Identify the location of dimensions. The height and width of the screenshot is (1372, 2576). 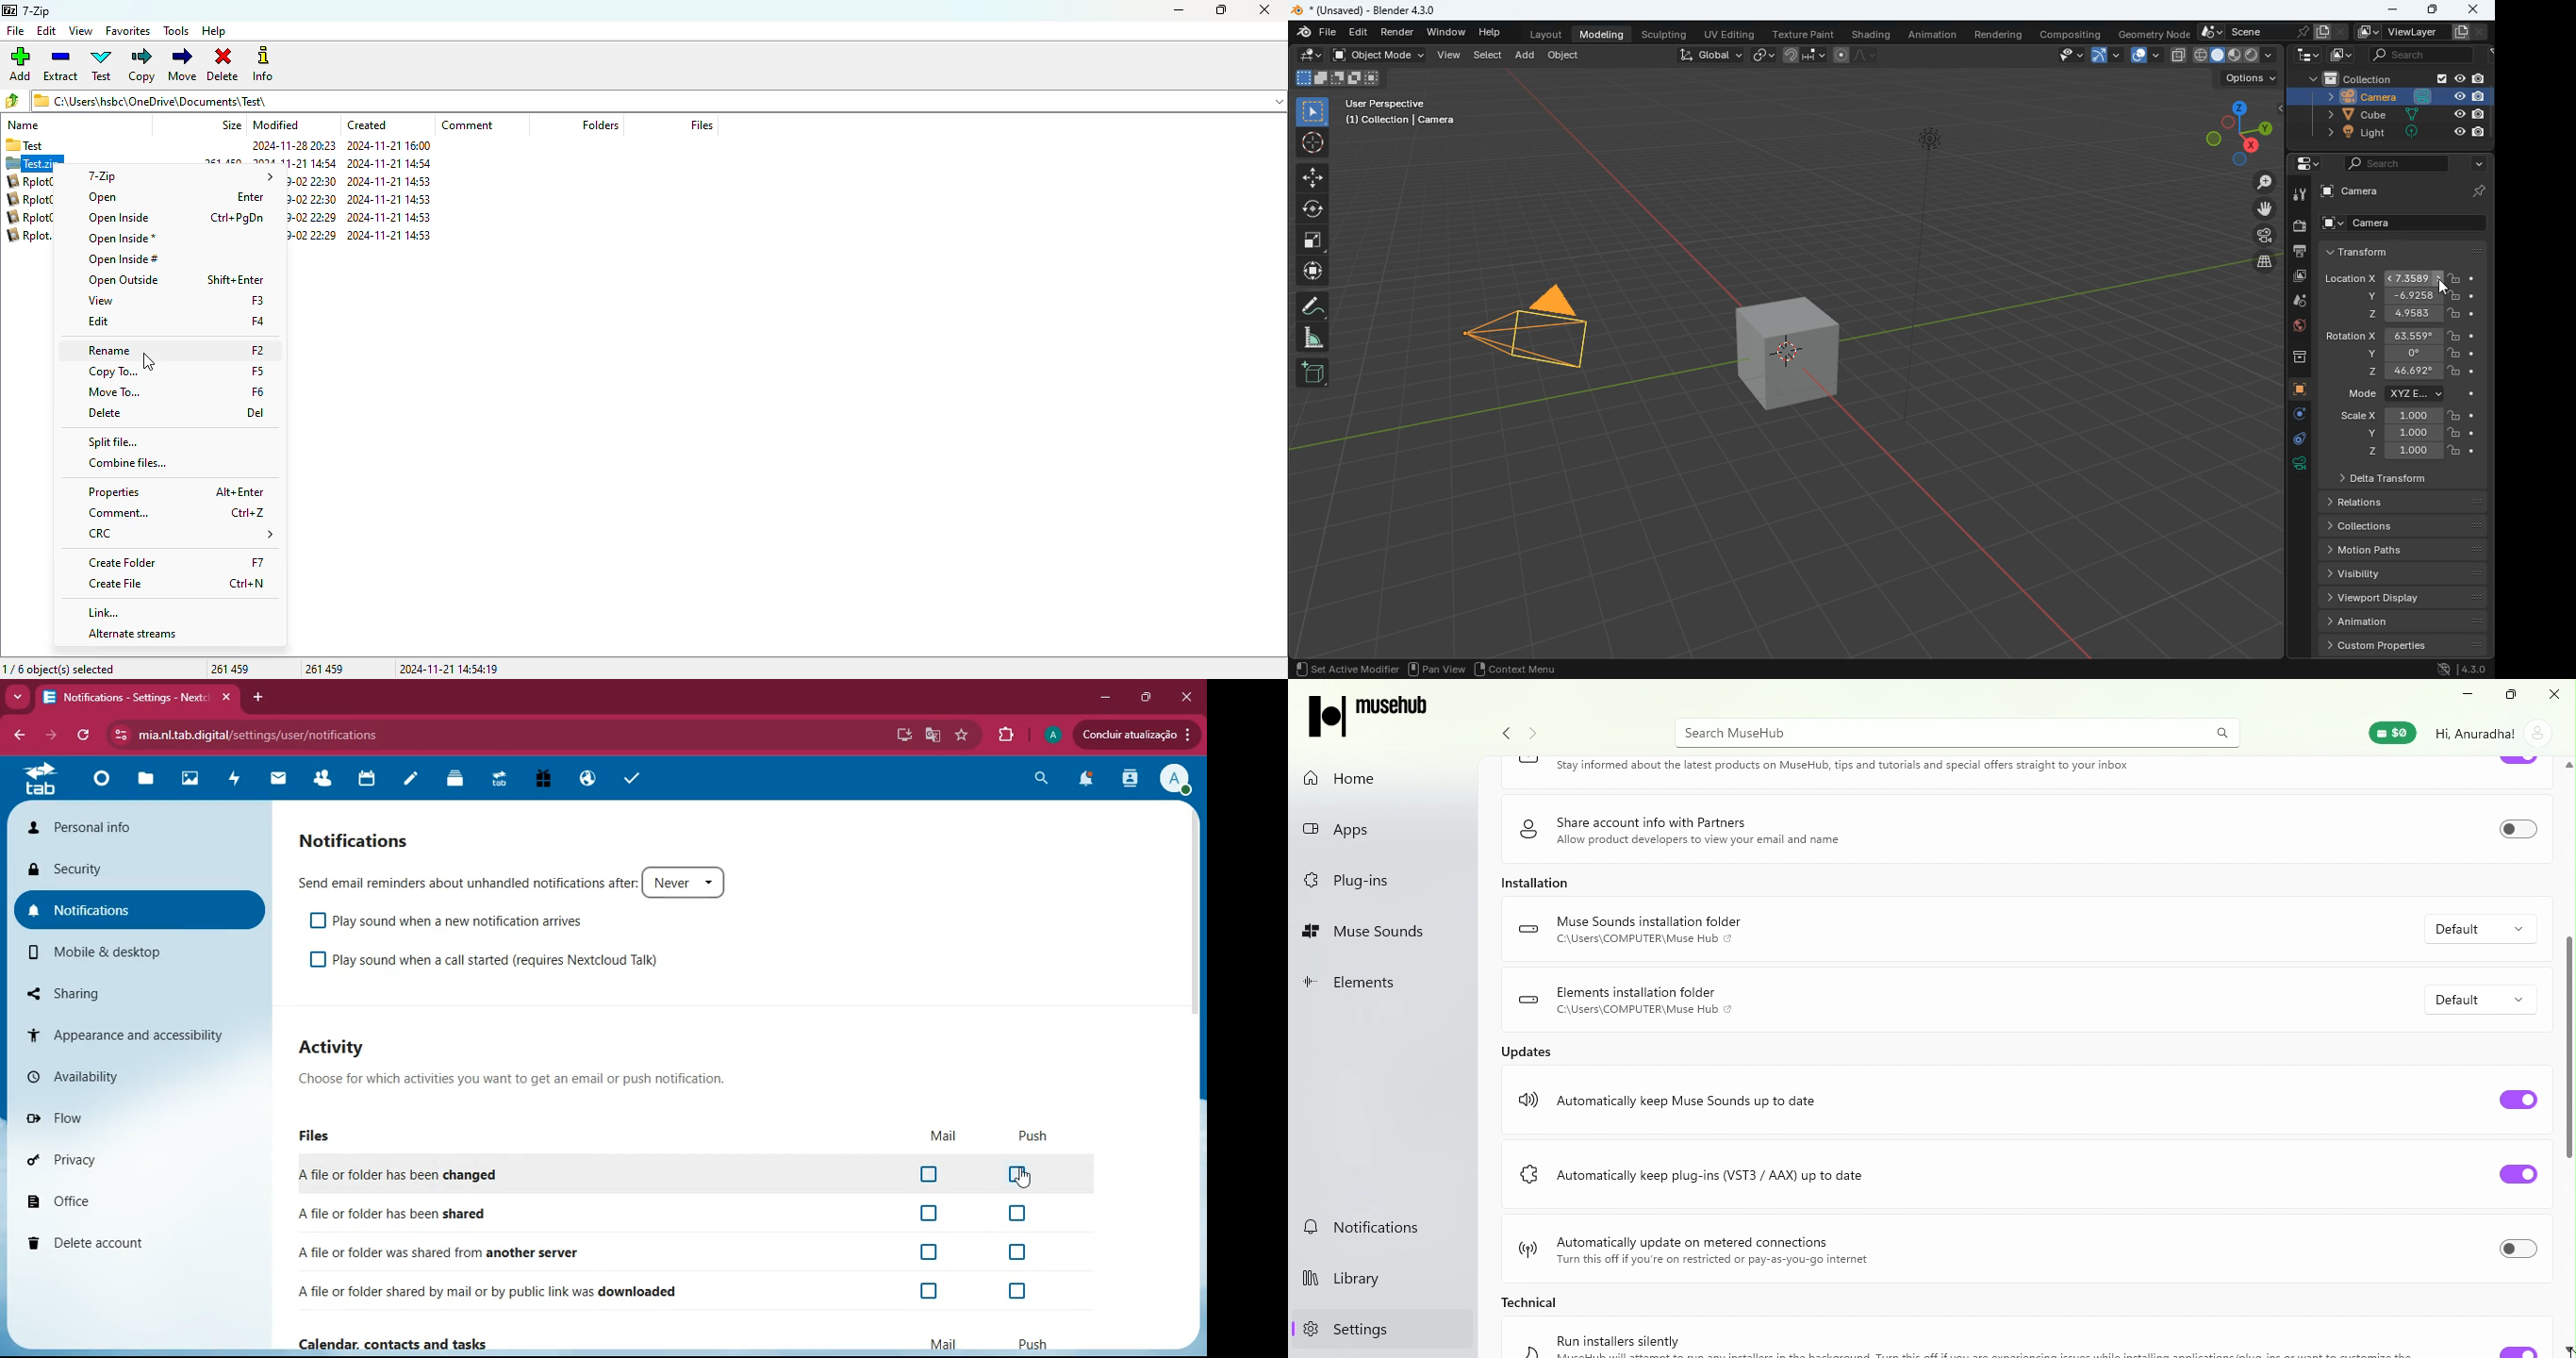
(2232, 132).